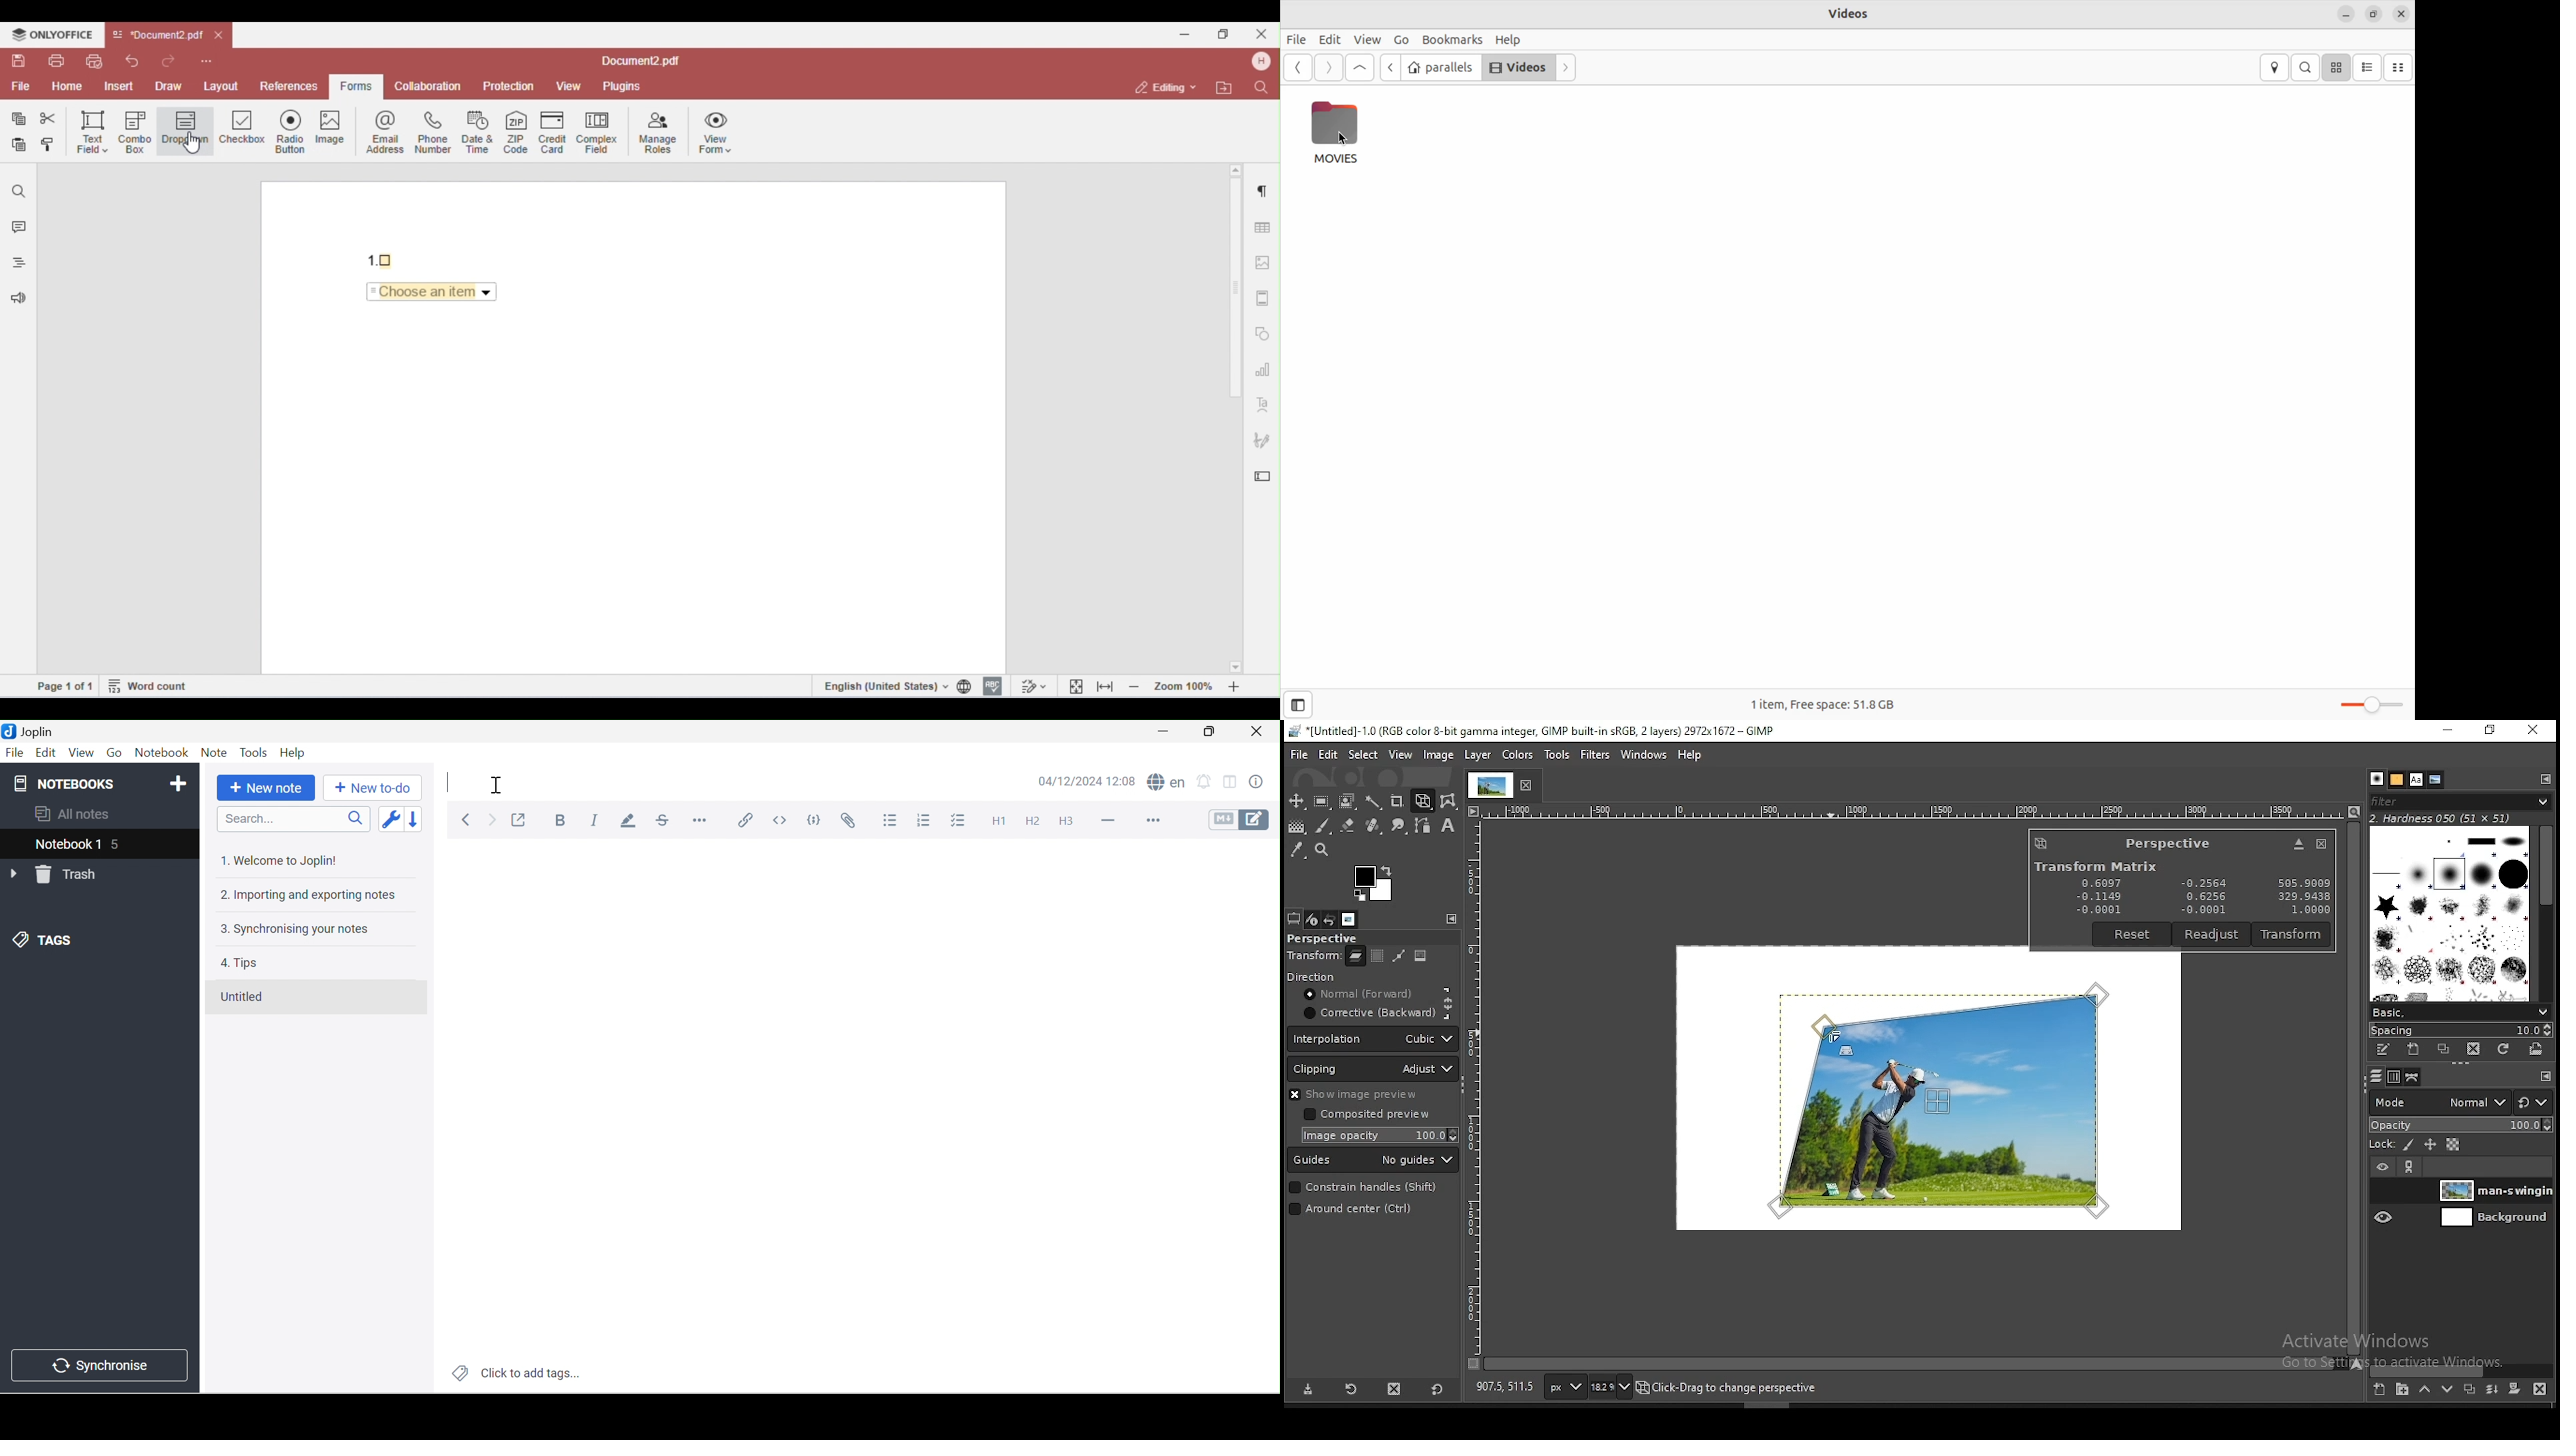  What do you see at coordinates (2378, 1389) in the screenshot?
I see `new layer` at bounding box center [2378, 1389].